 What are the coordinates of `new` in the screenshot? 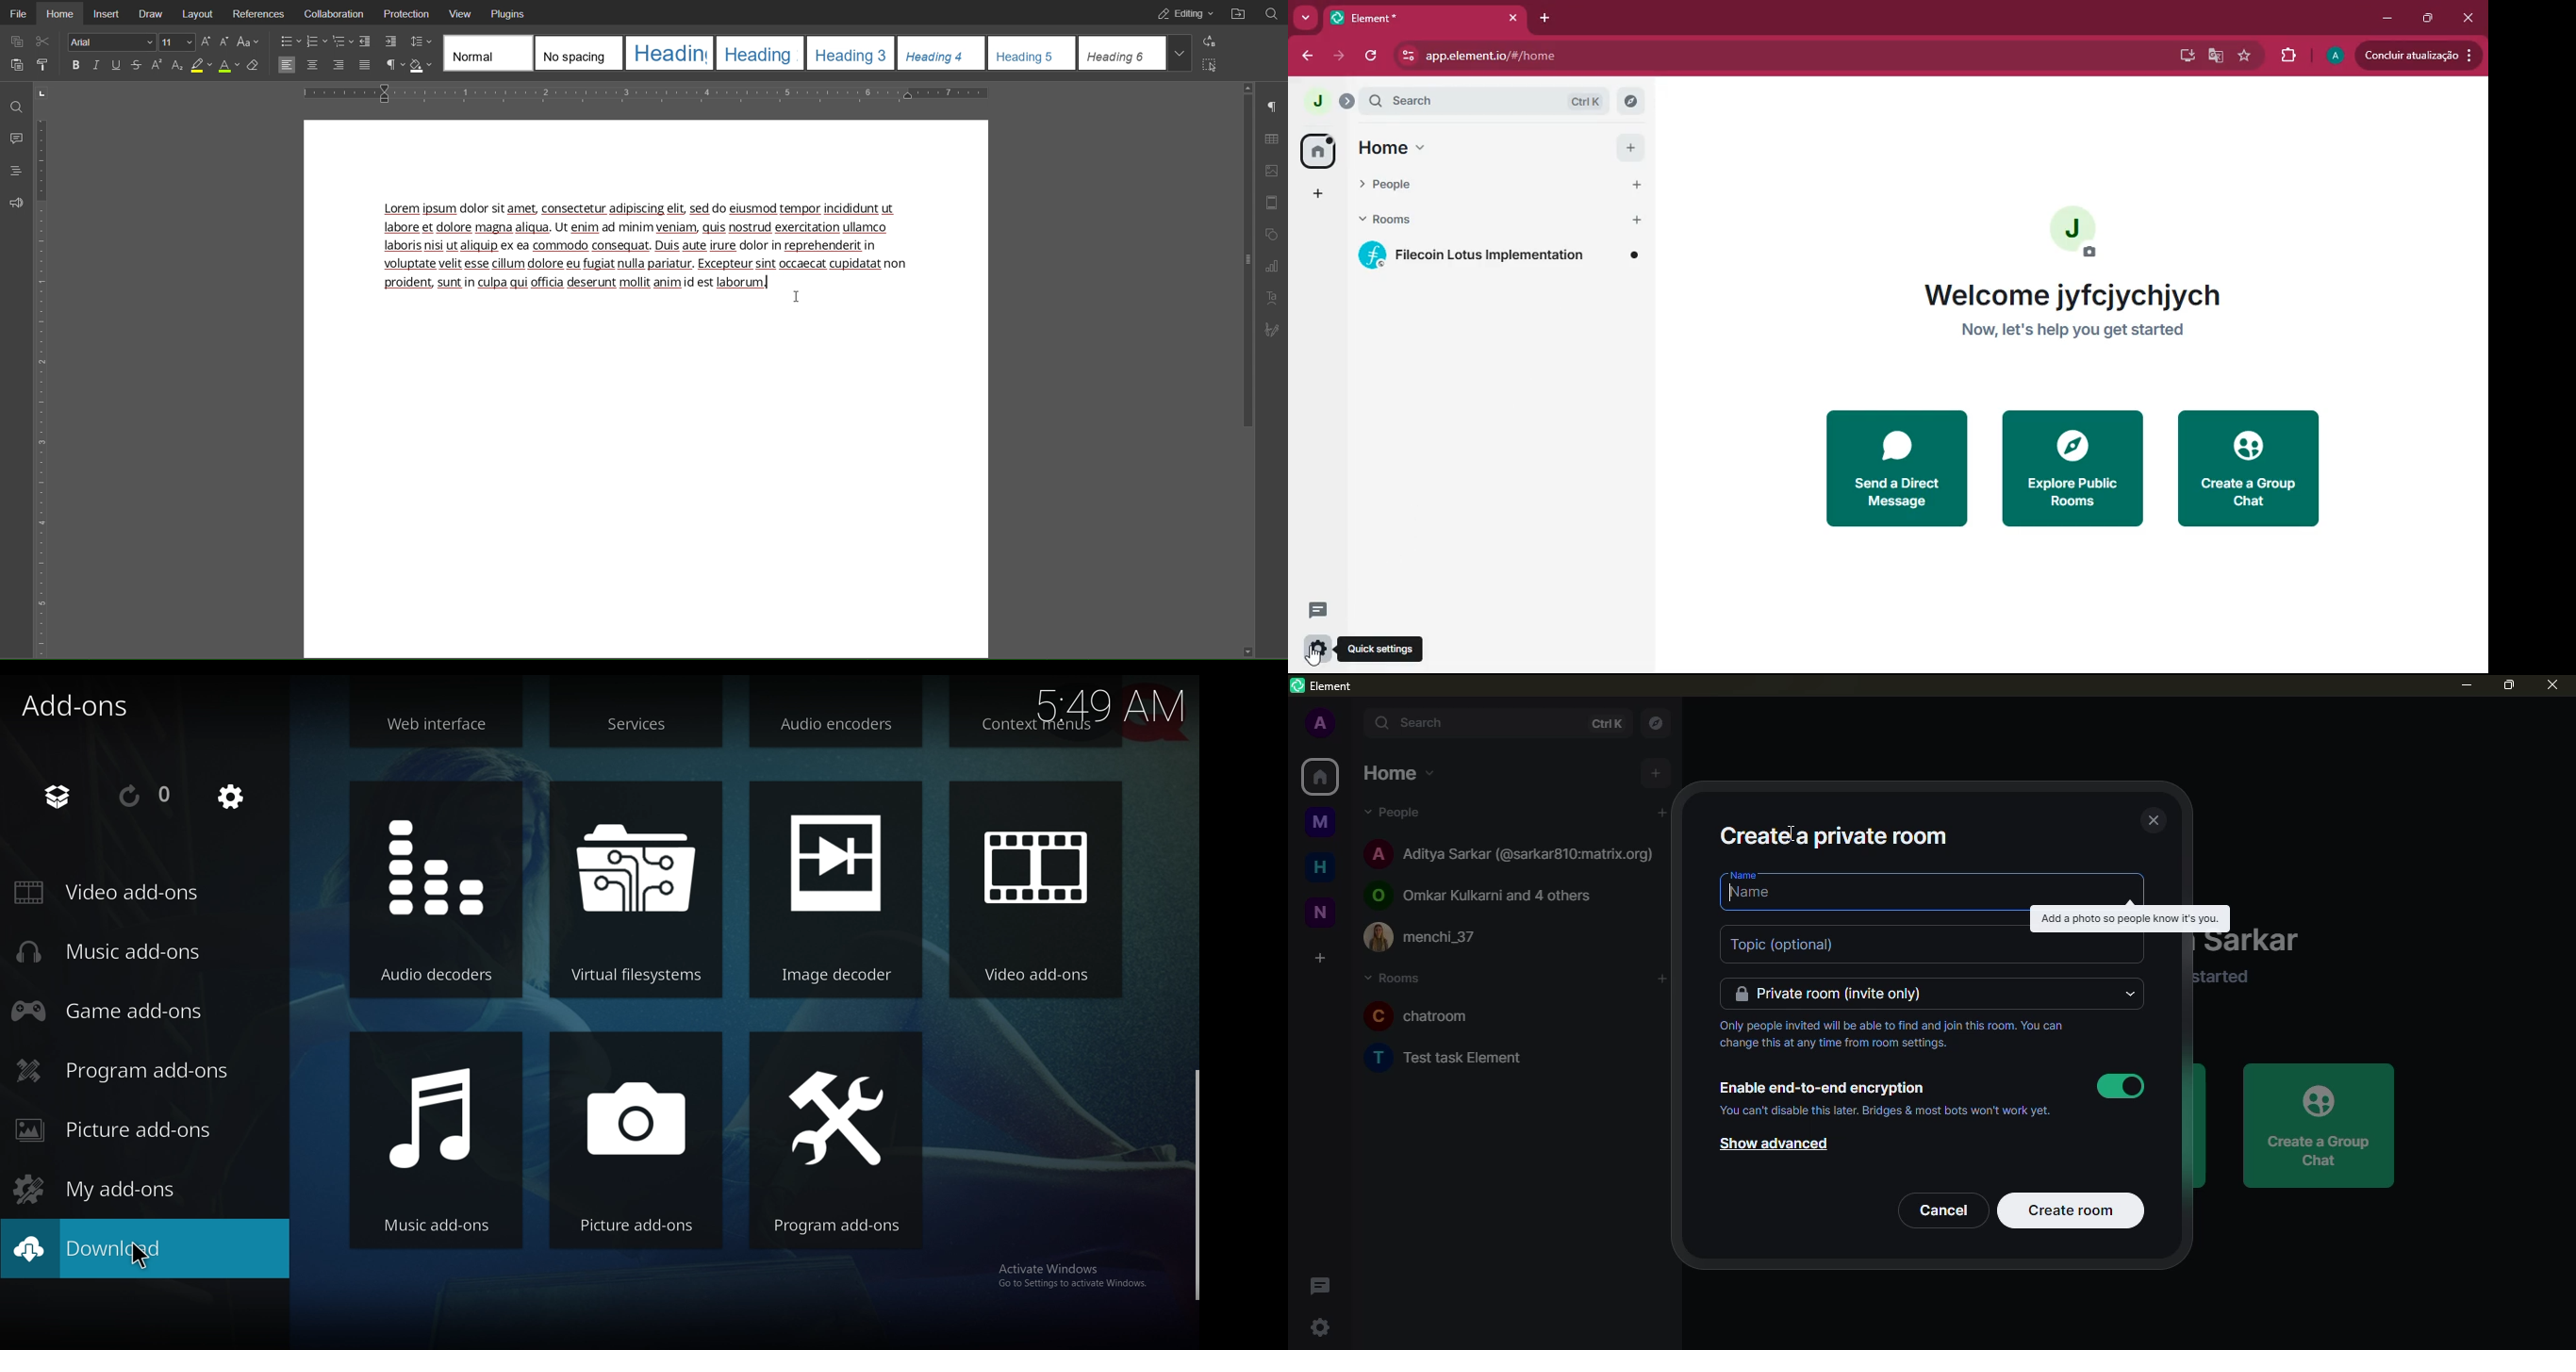 It's located at (1321, 912).